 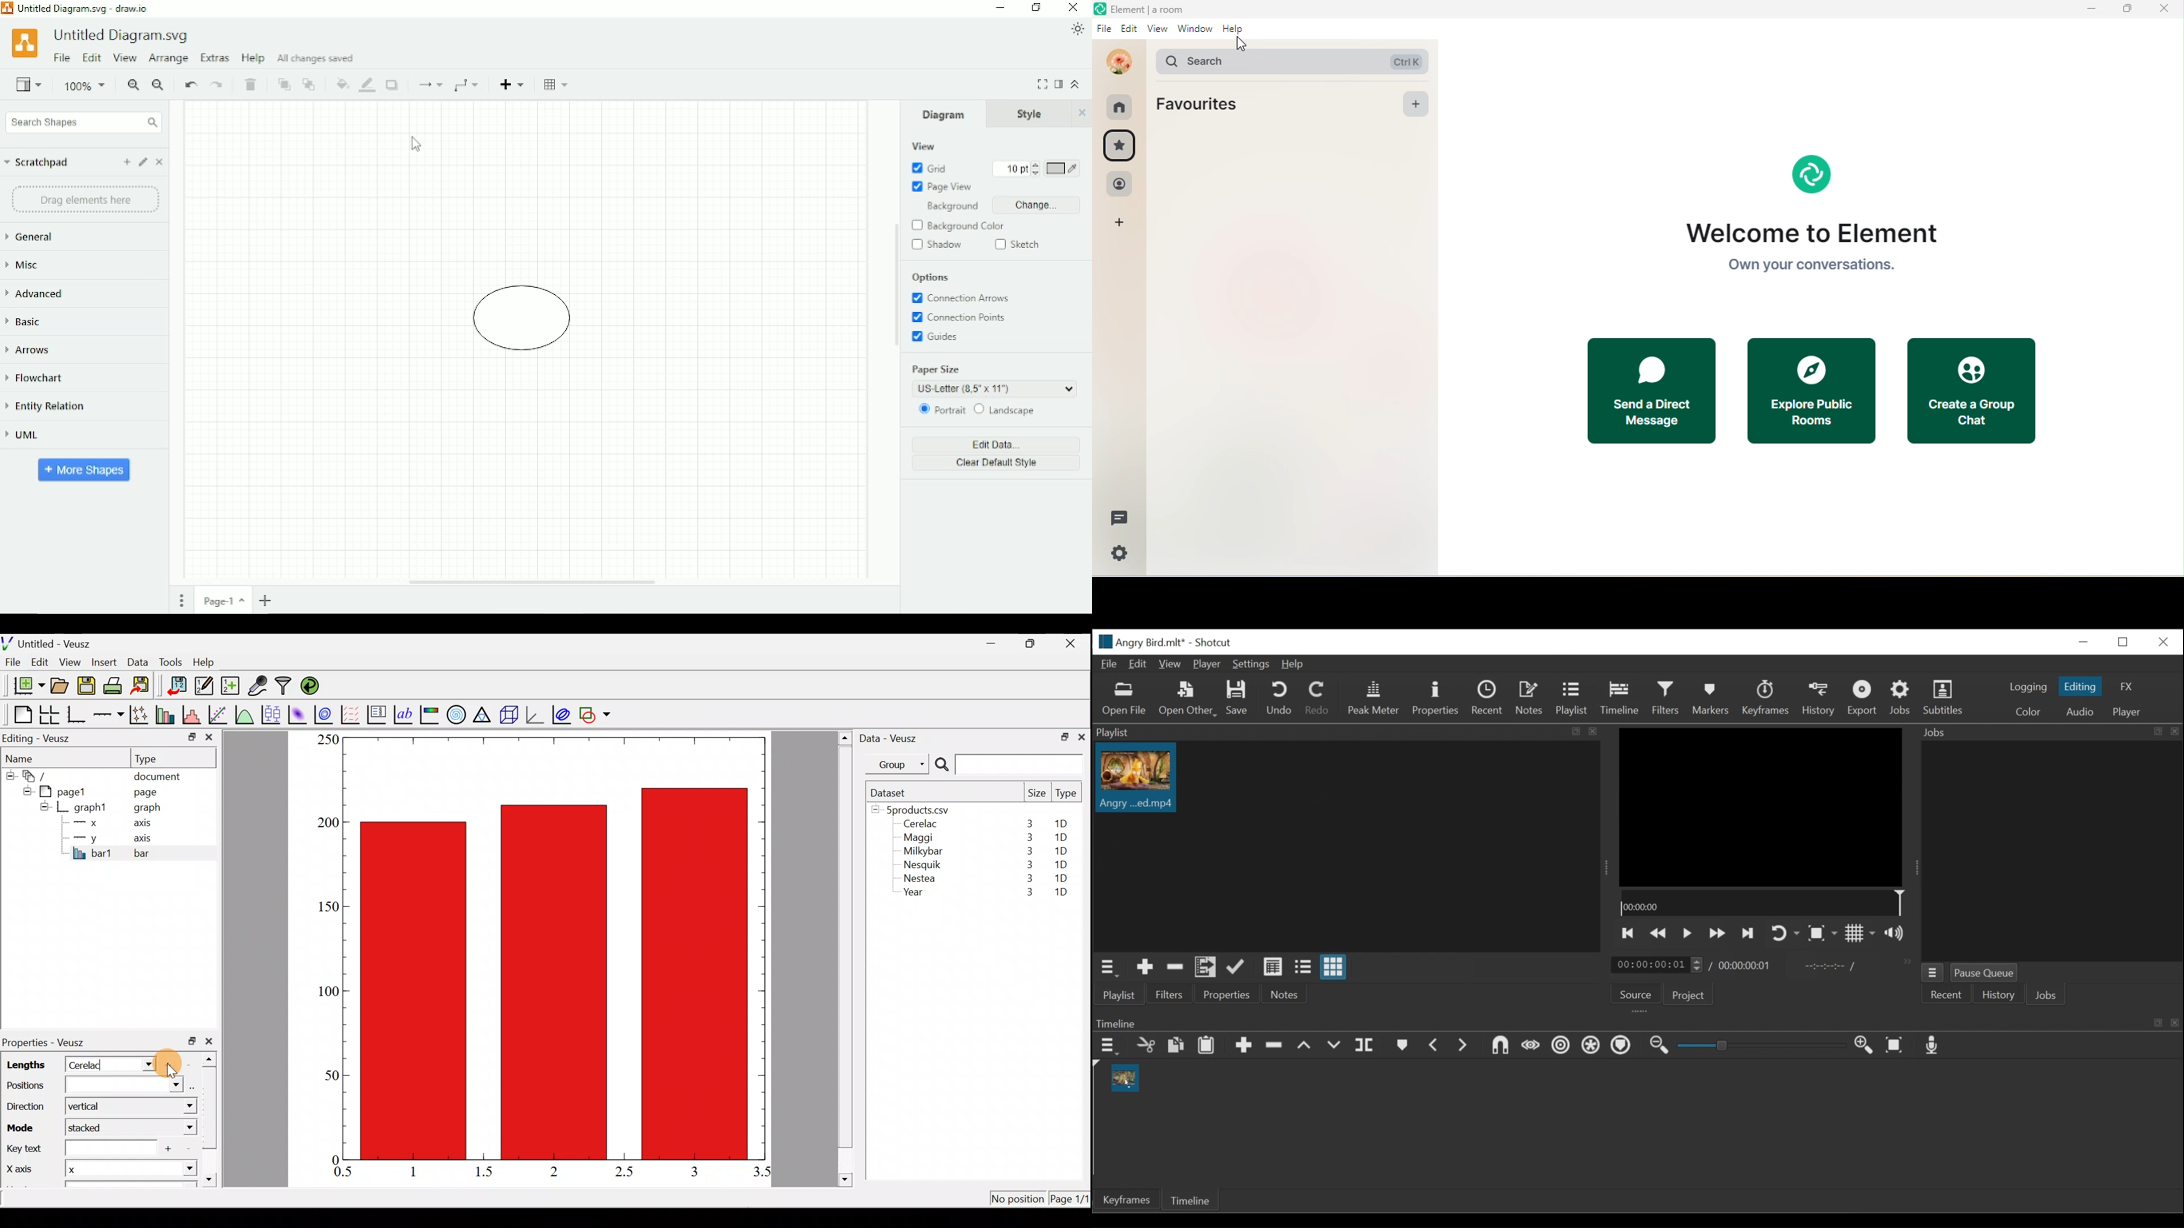 I want to click on Drag element here, so click(x=85, y=200).